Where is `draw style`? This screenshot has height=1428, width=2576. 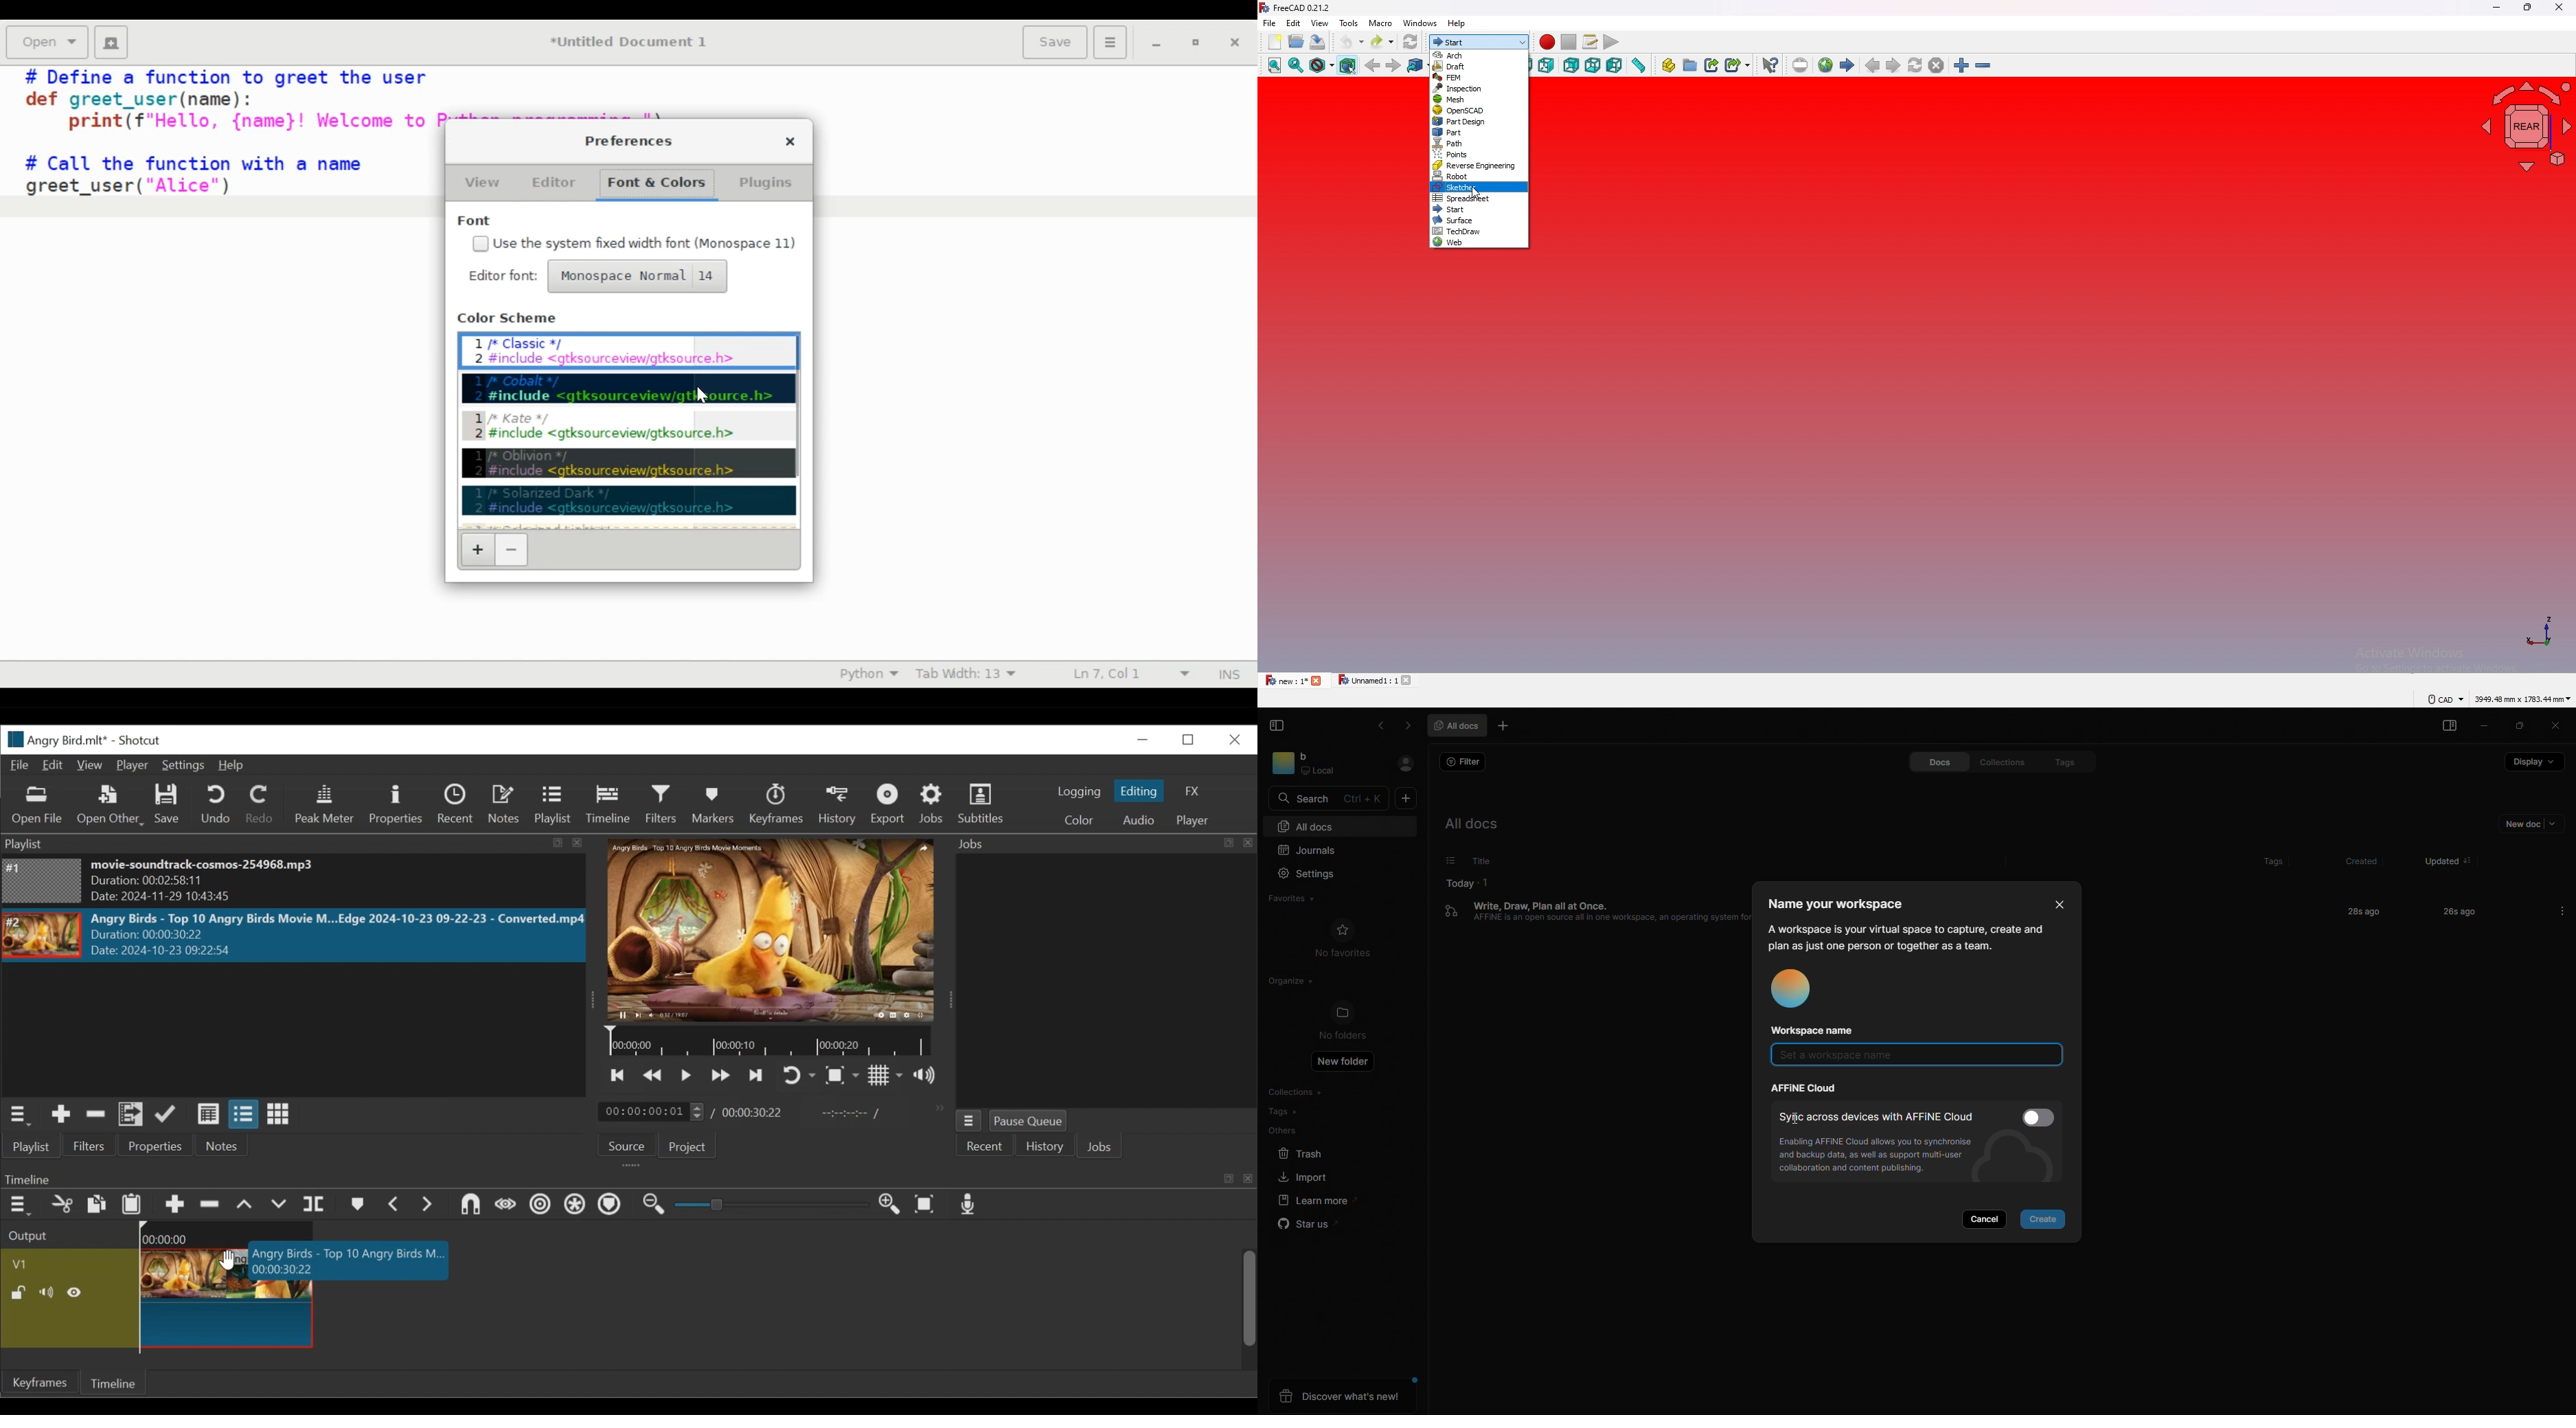
draw style is located at coordinates (1321, 65).